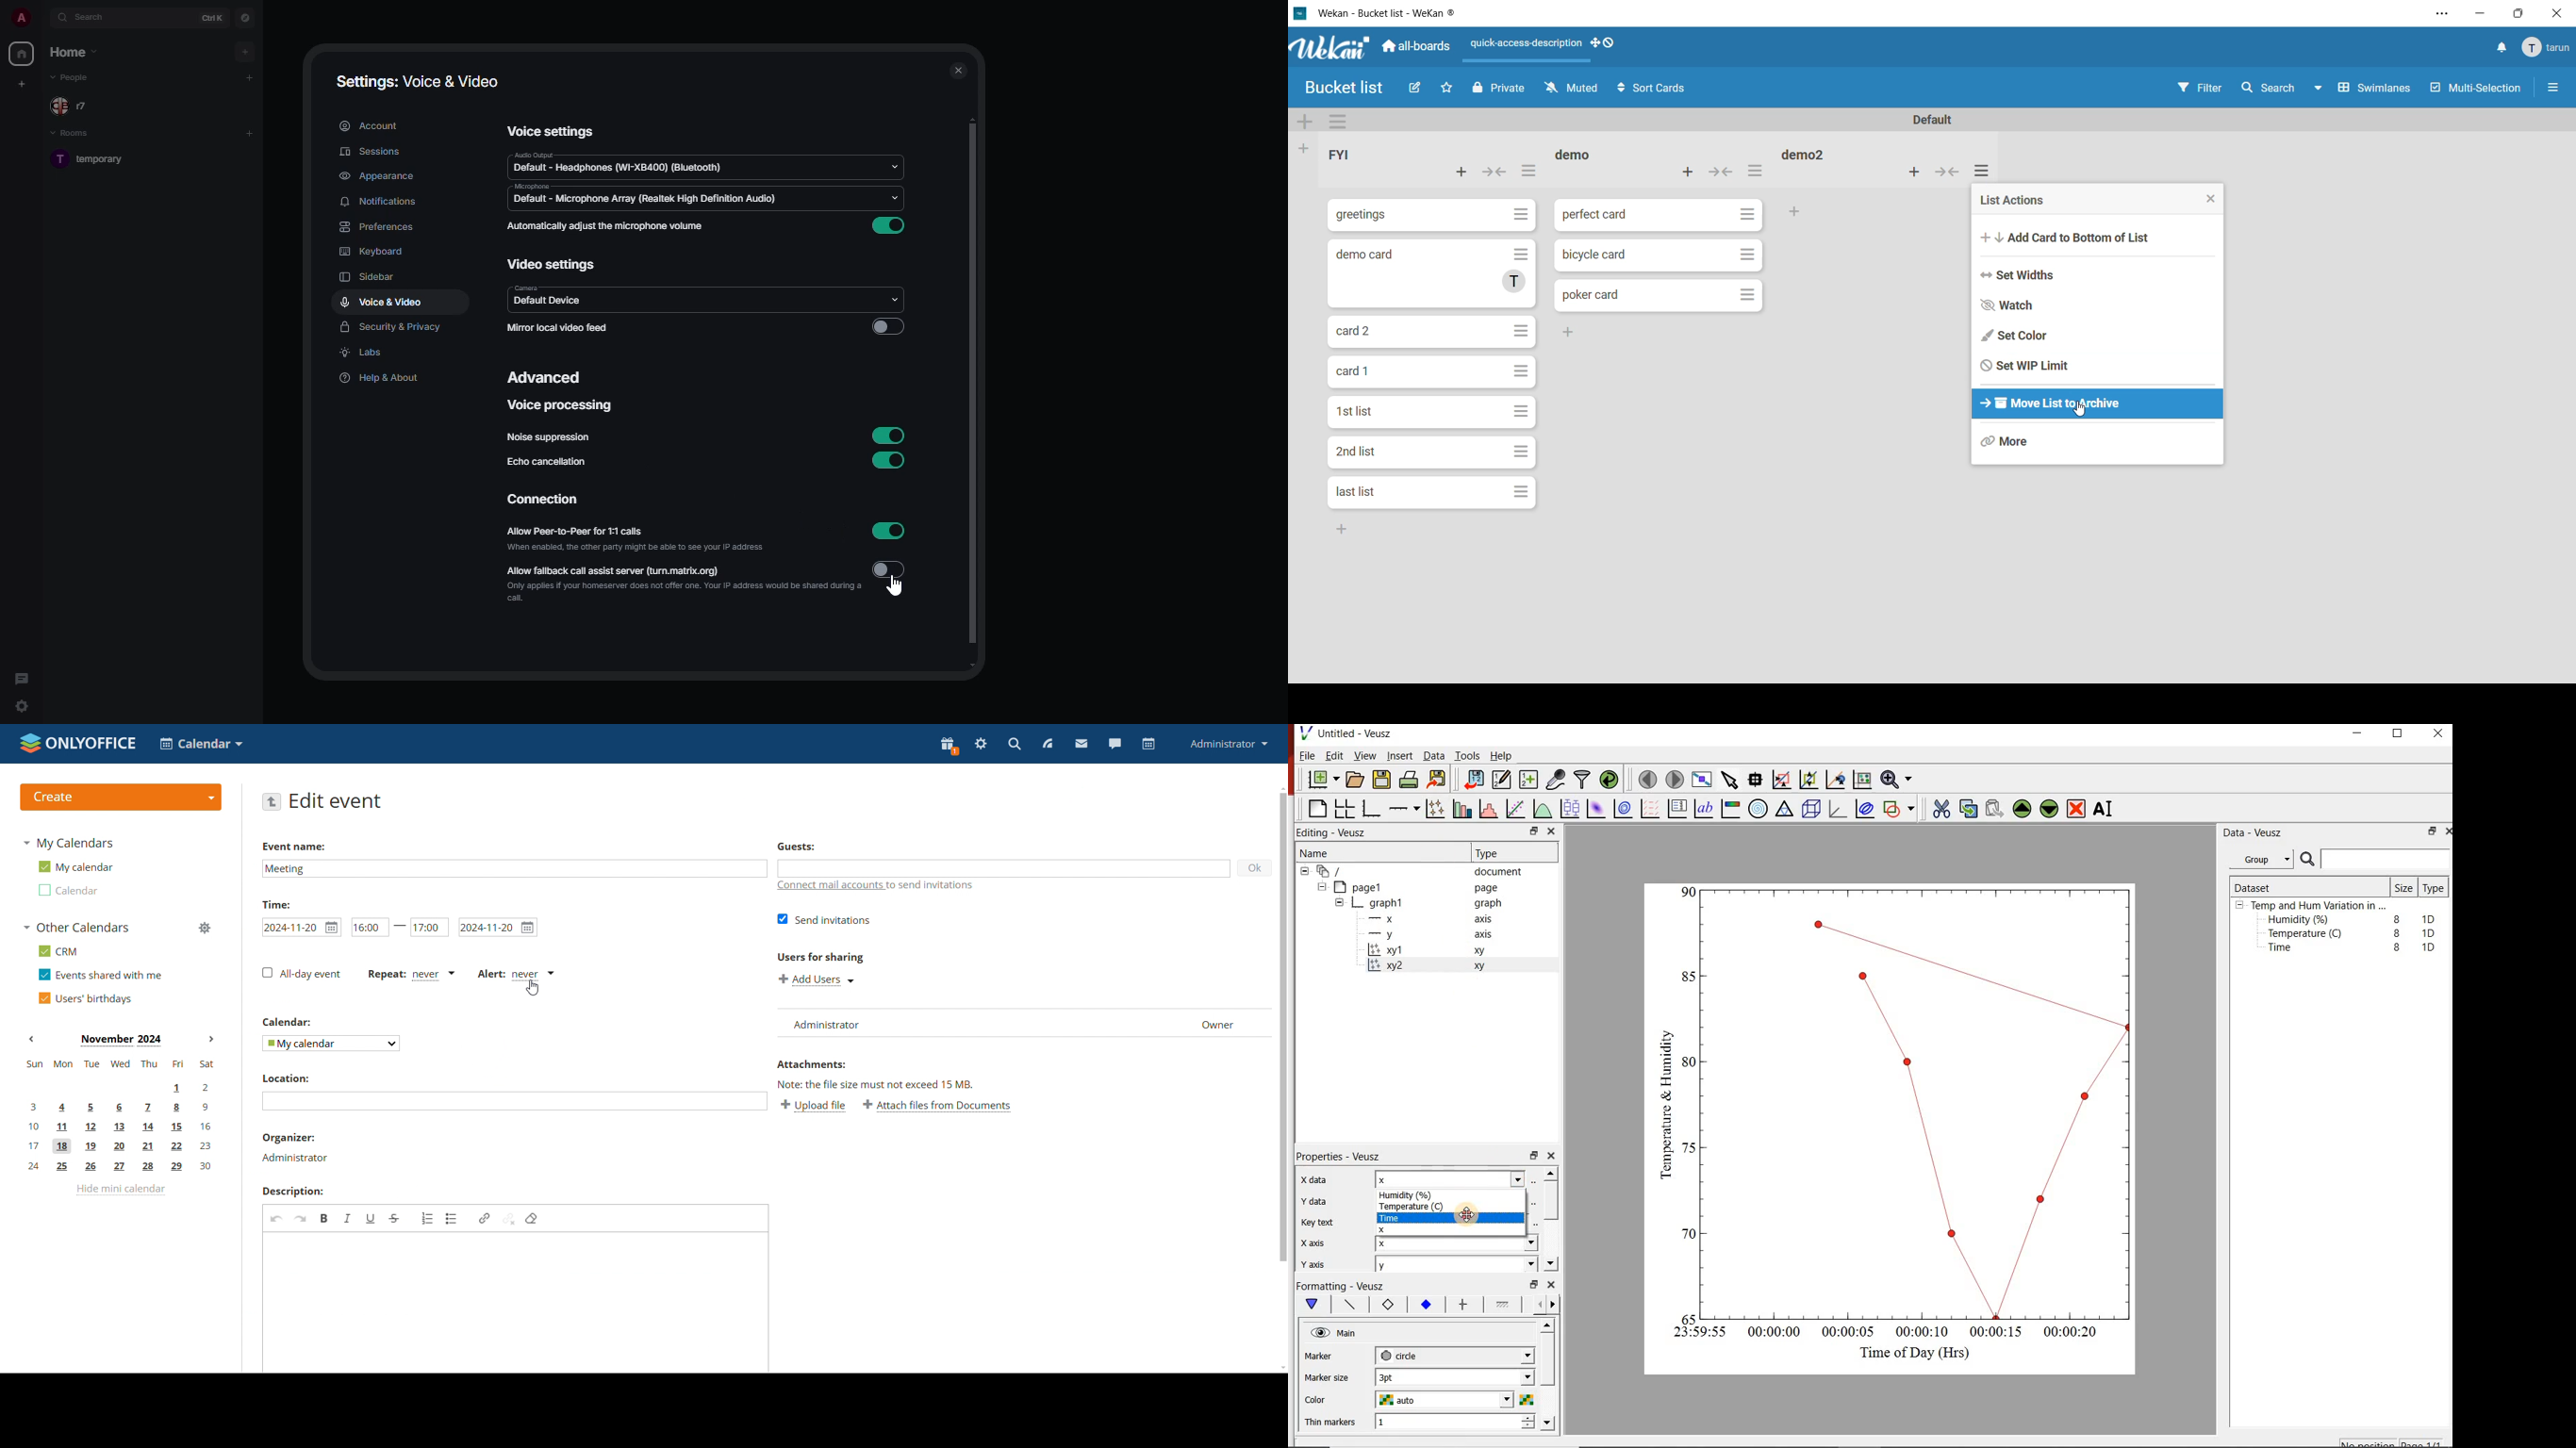  I want to click on list actions, so click(1988, 172).